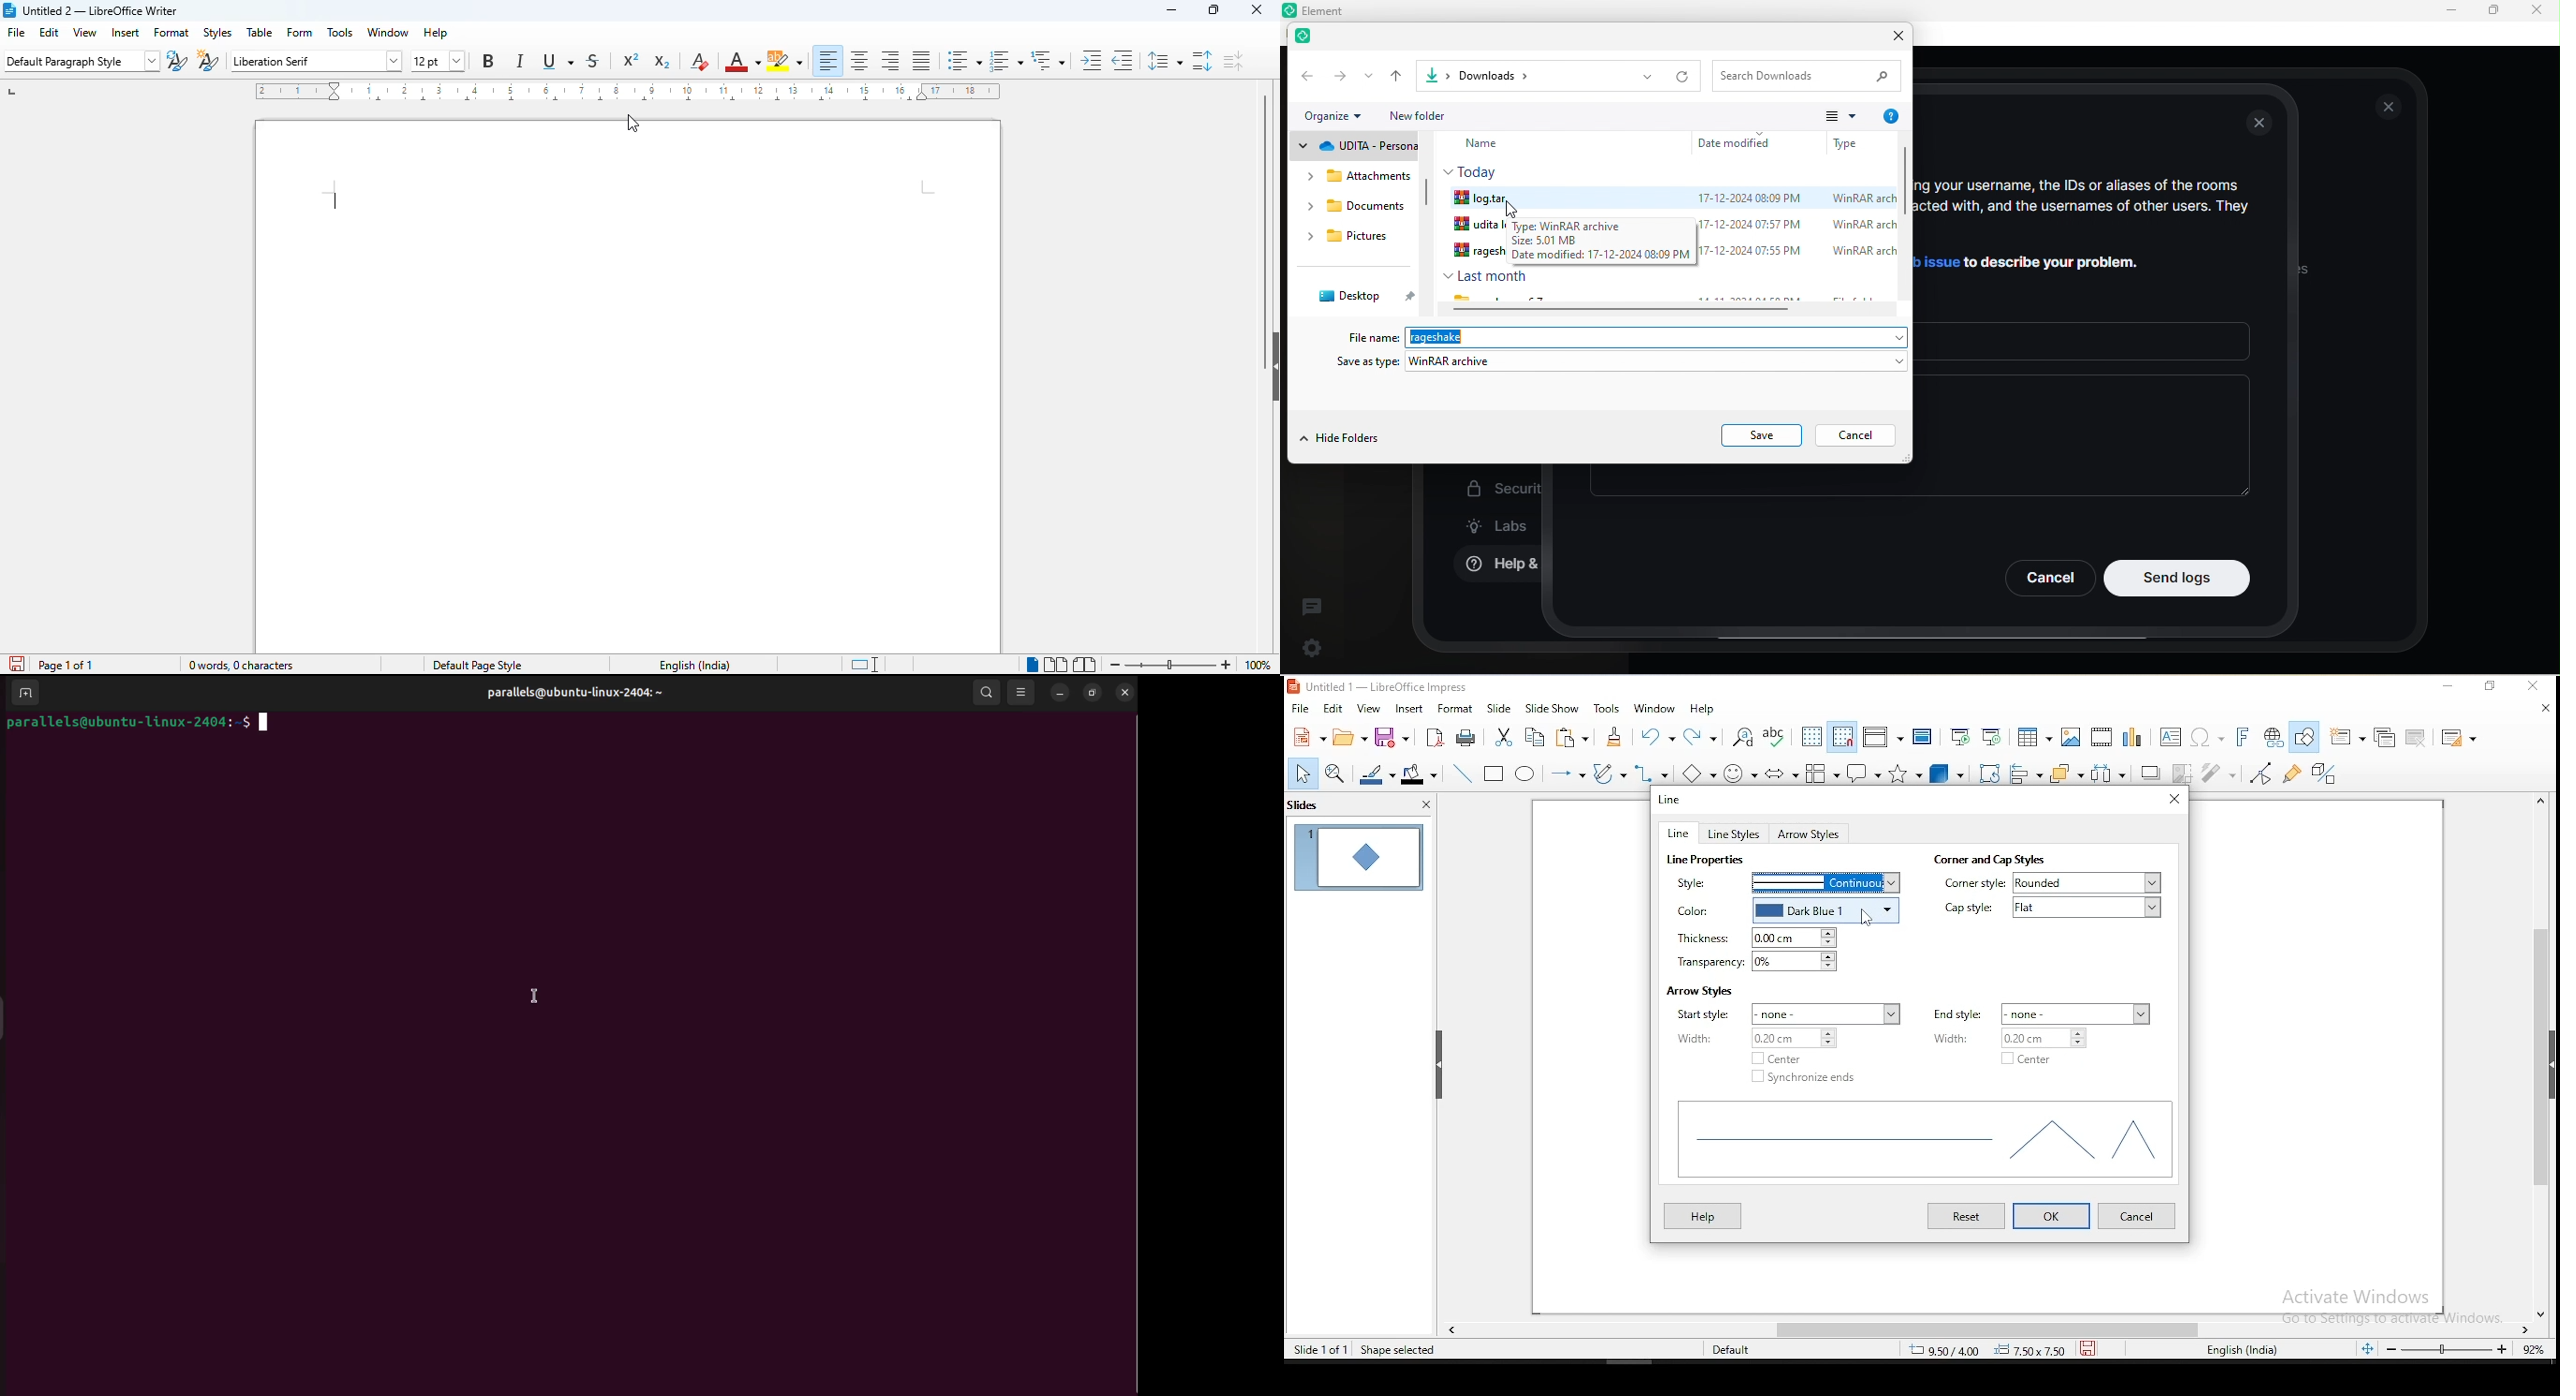 The height and width of the screenshot is (1400, 2576). I want to click on show gluepoint functions, so click(2293, 774).